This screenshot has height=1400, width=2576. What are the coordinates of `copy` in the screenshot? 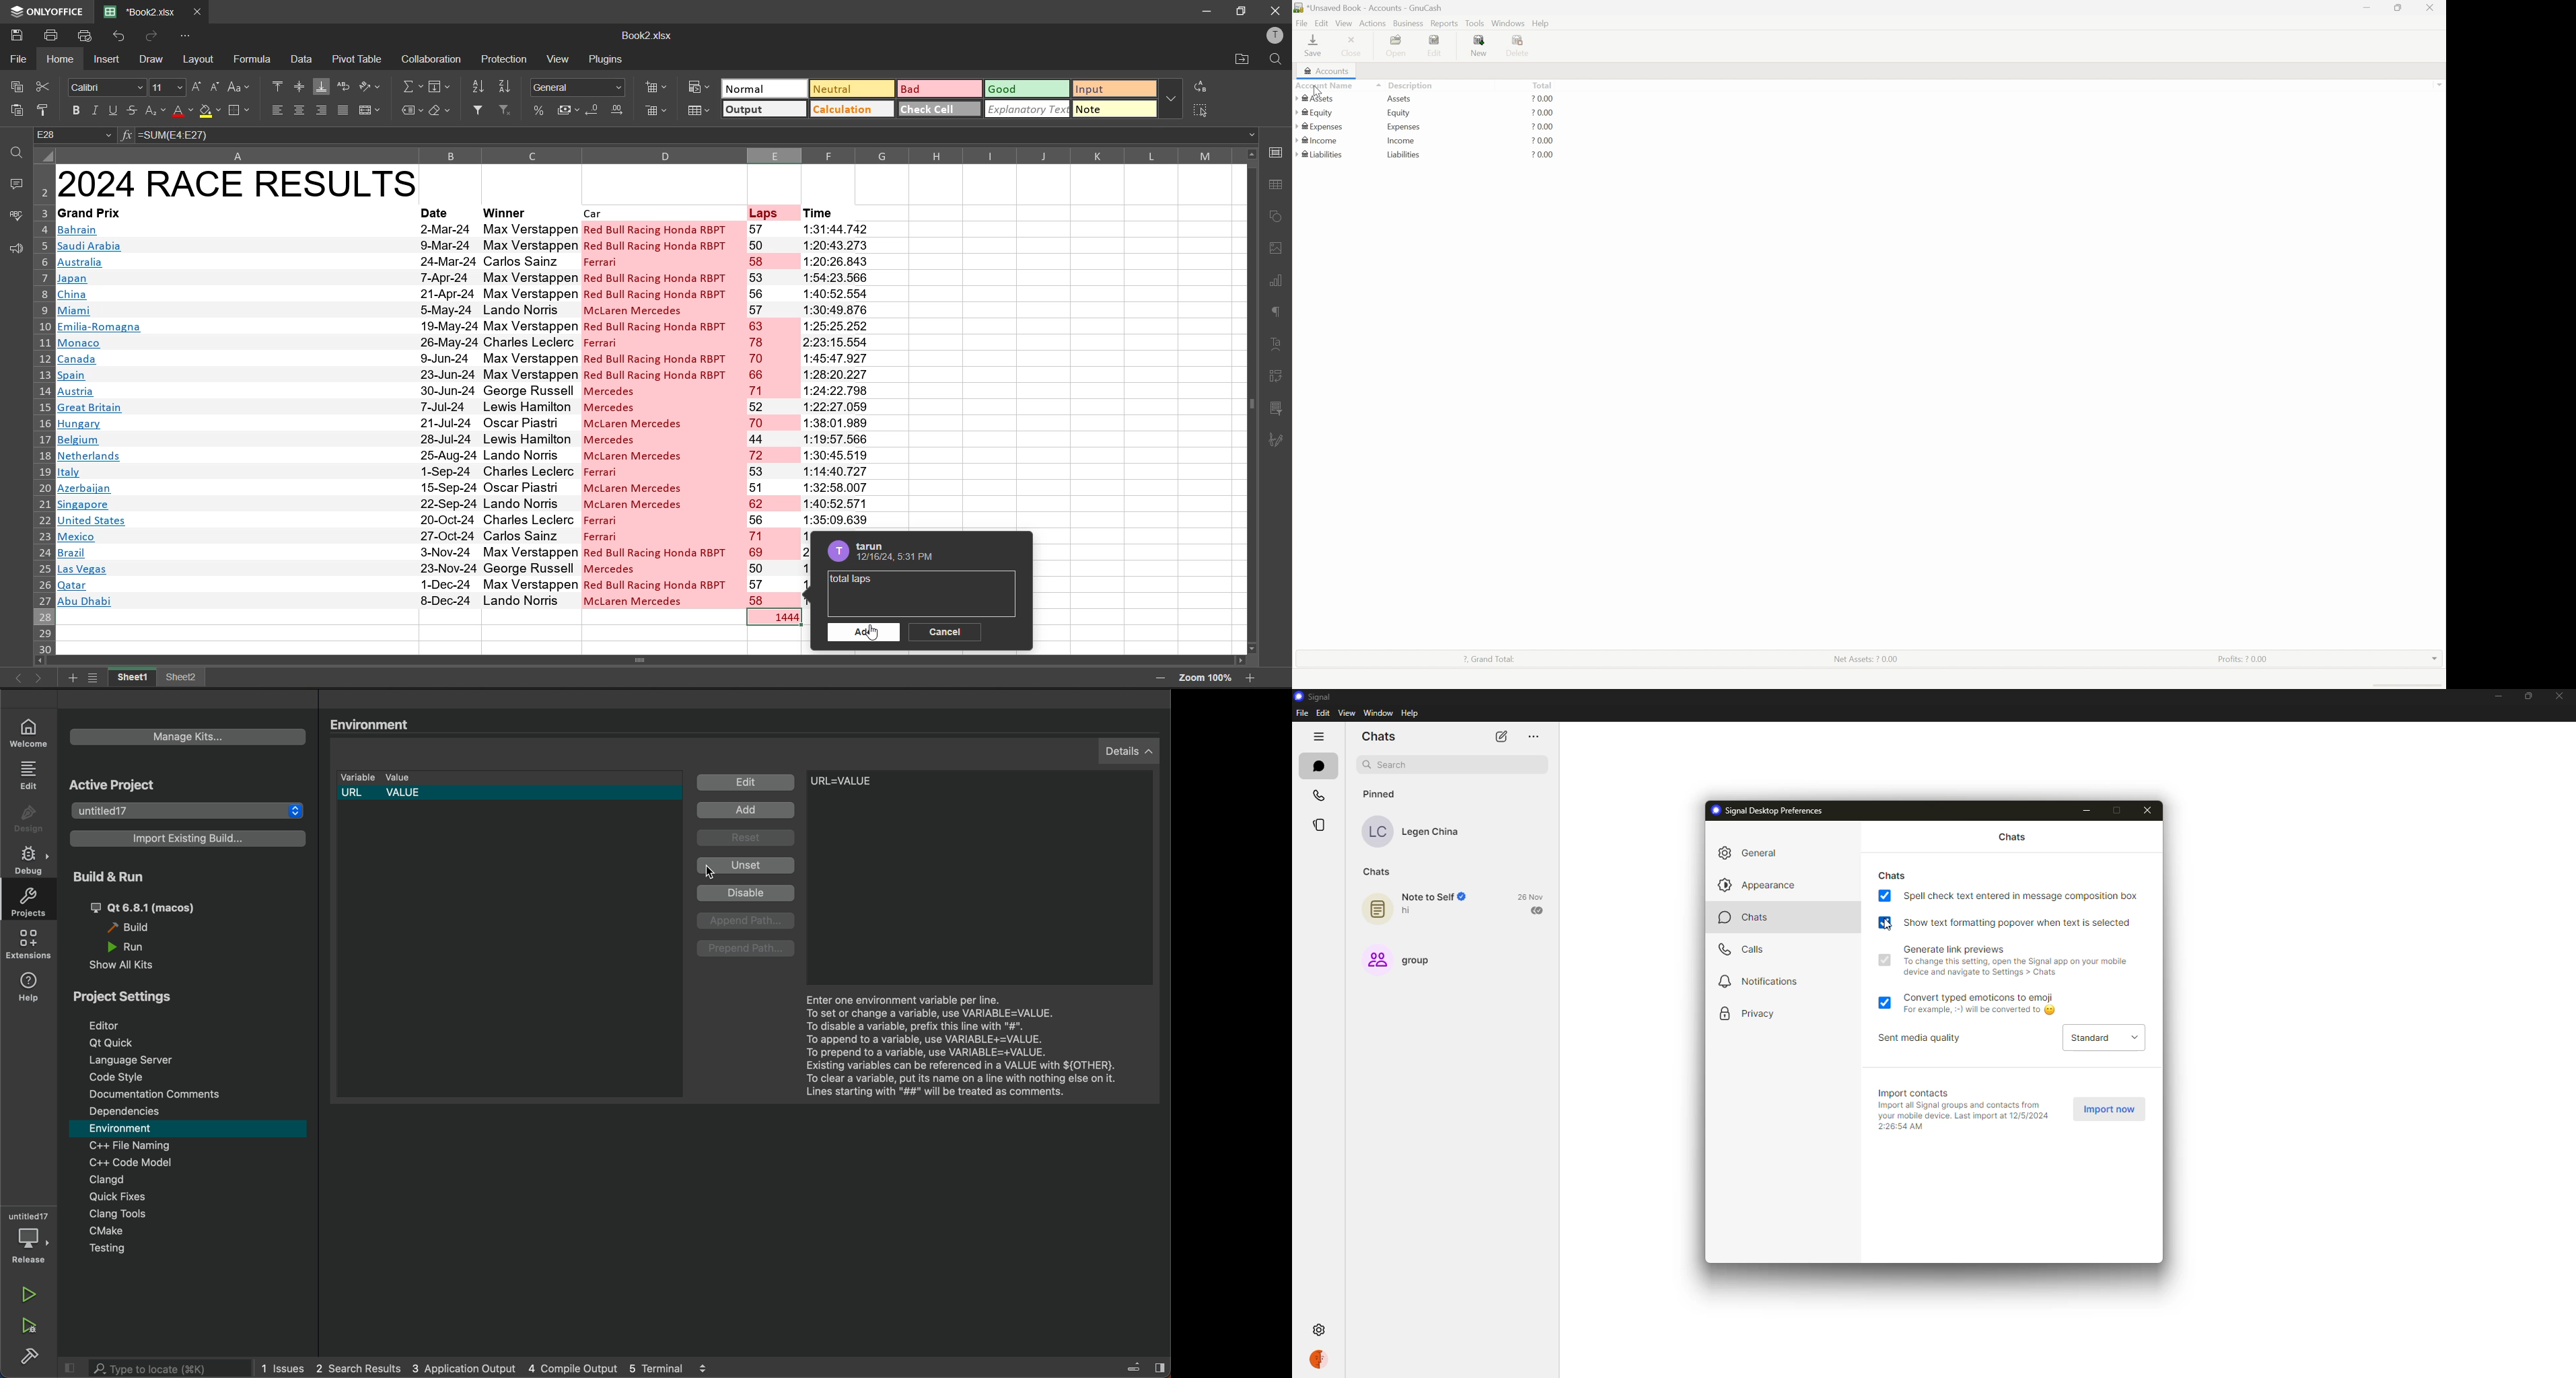 It's located at (15, 84).